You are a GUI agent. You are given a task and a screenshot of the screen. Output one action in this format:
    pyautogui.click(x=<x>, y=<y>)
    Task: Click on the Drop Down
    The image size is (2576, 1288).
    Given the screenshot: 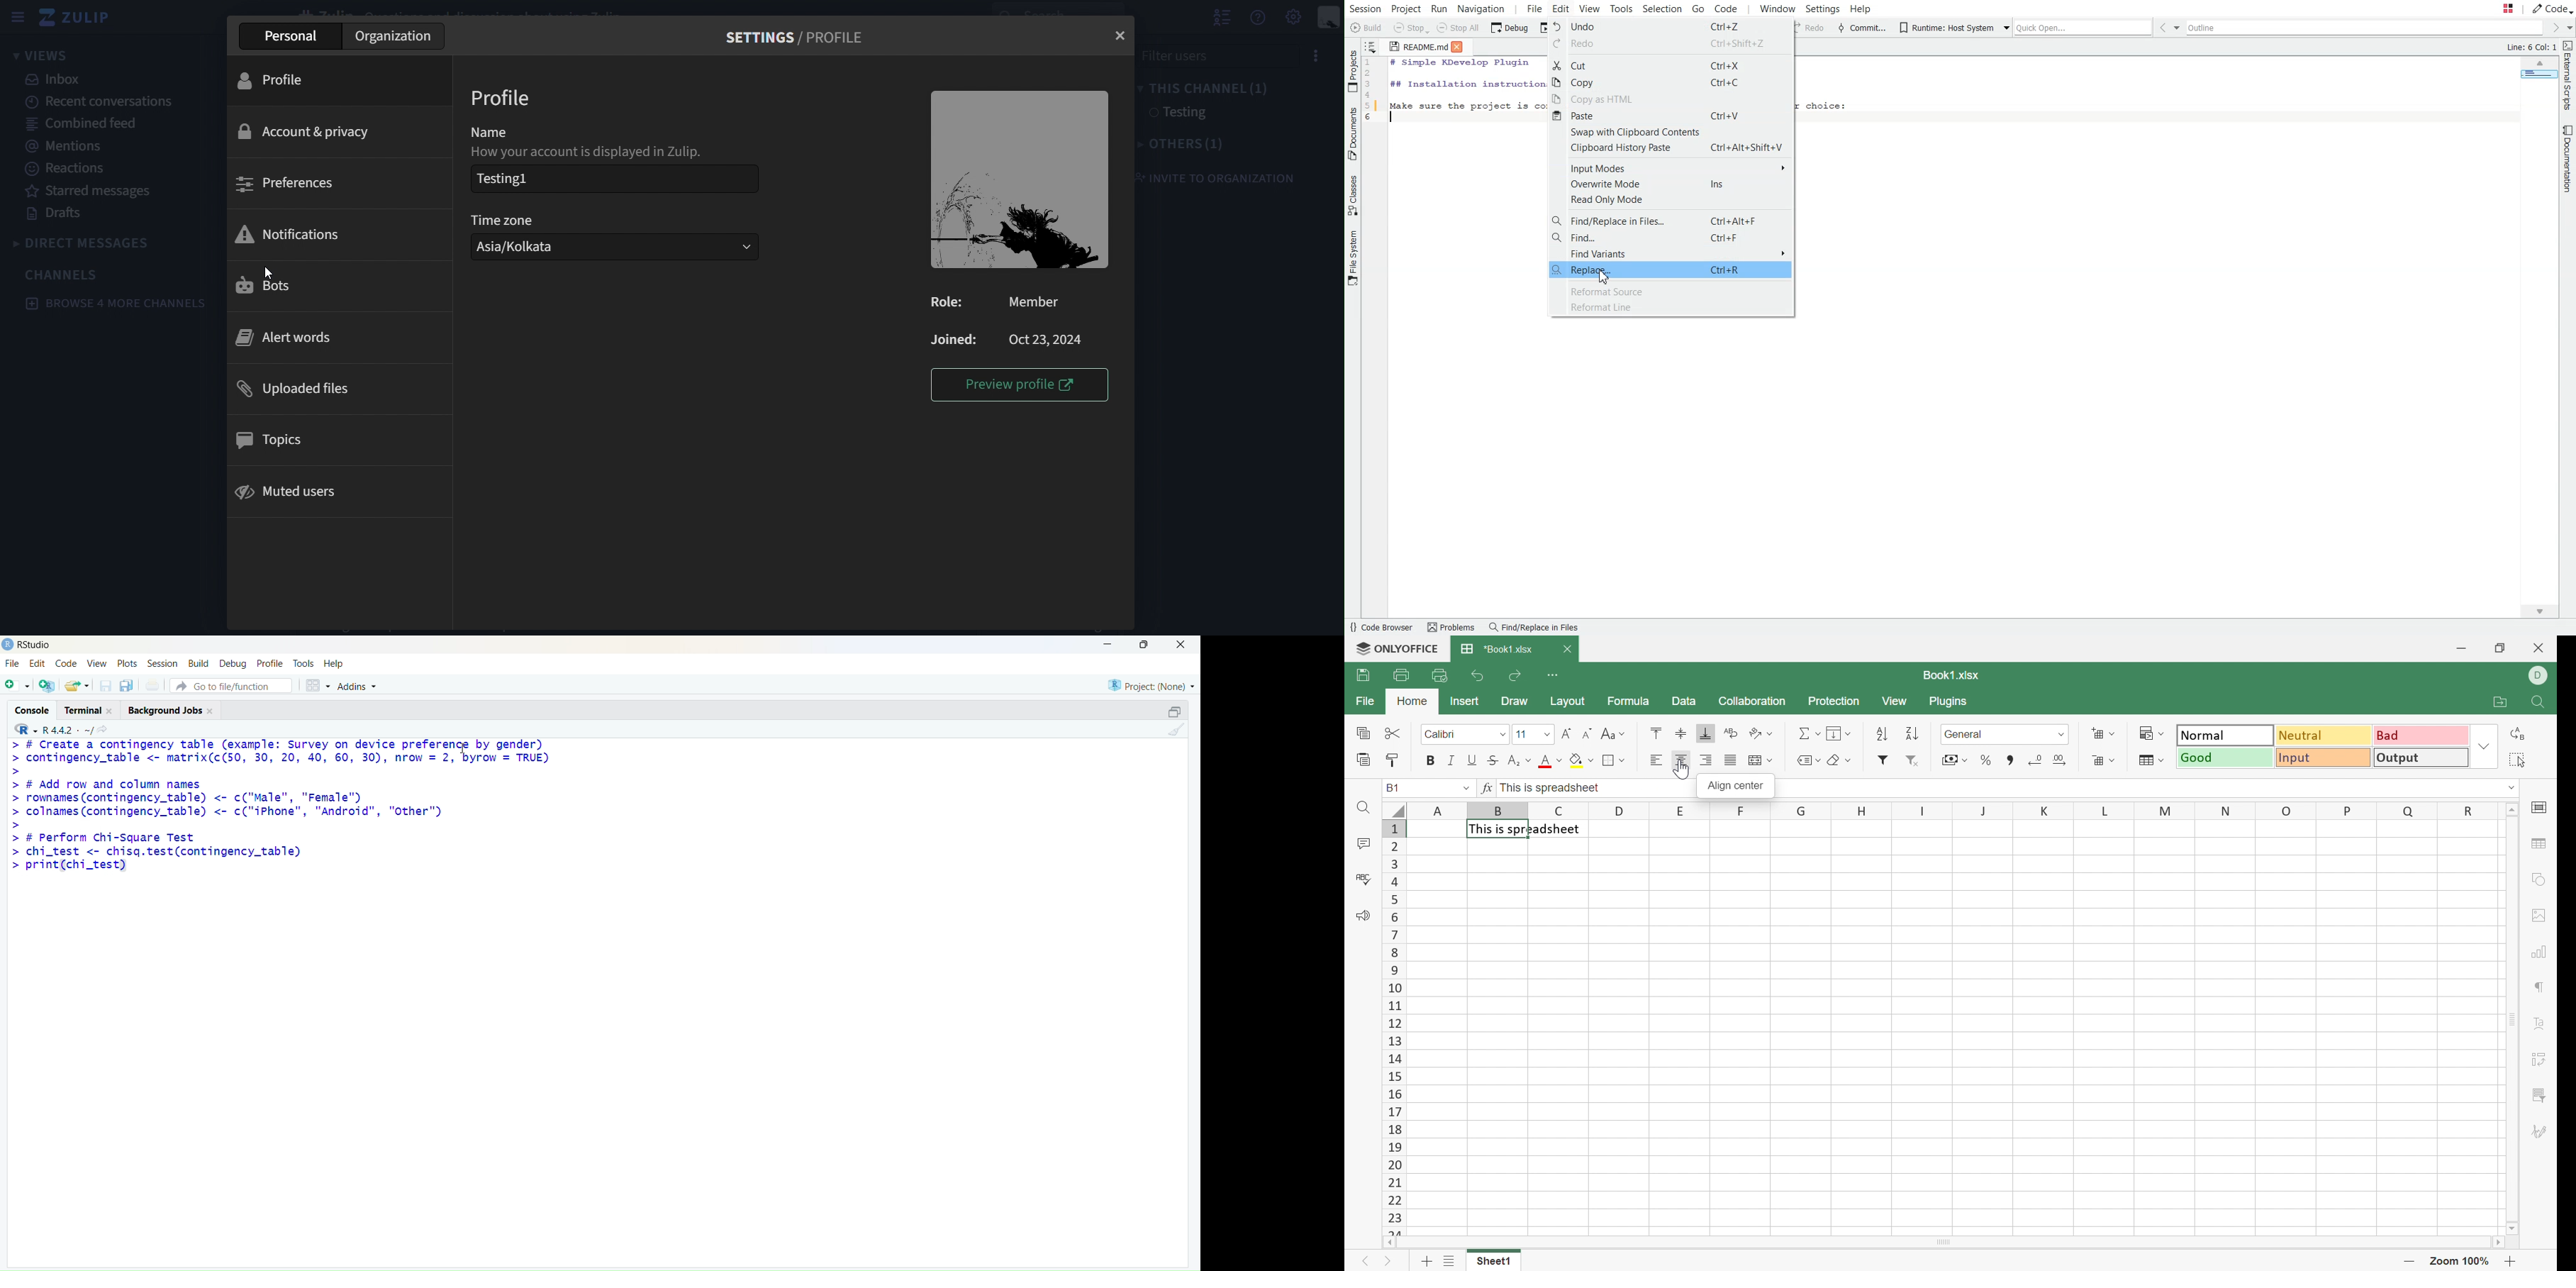 What is the action you would take?
    pyautogui.click(x=1548, y=733)
    